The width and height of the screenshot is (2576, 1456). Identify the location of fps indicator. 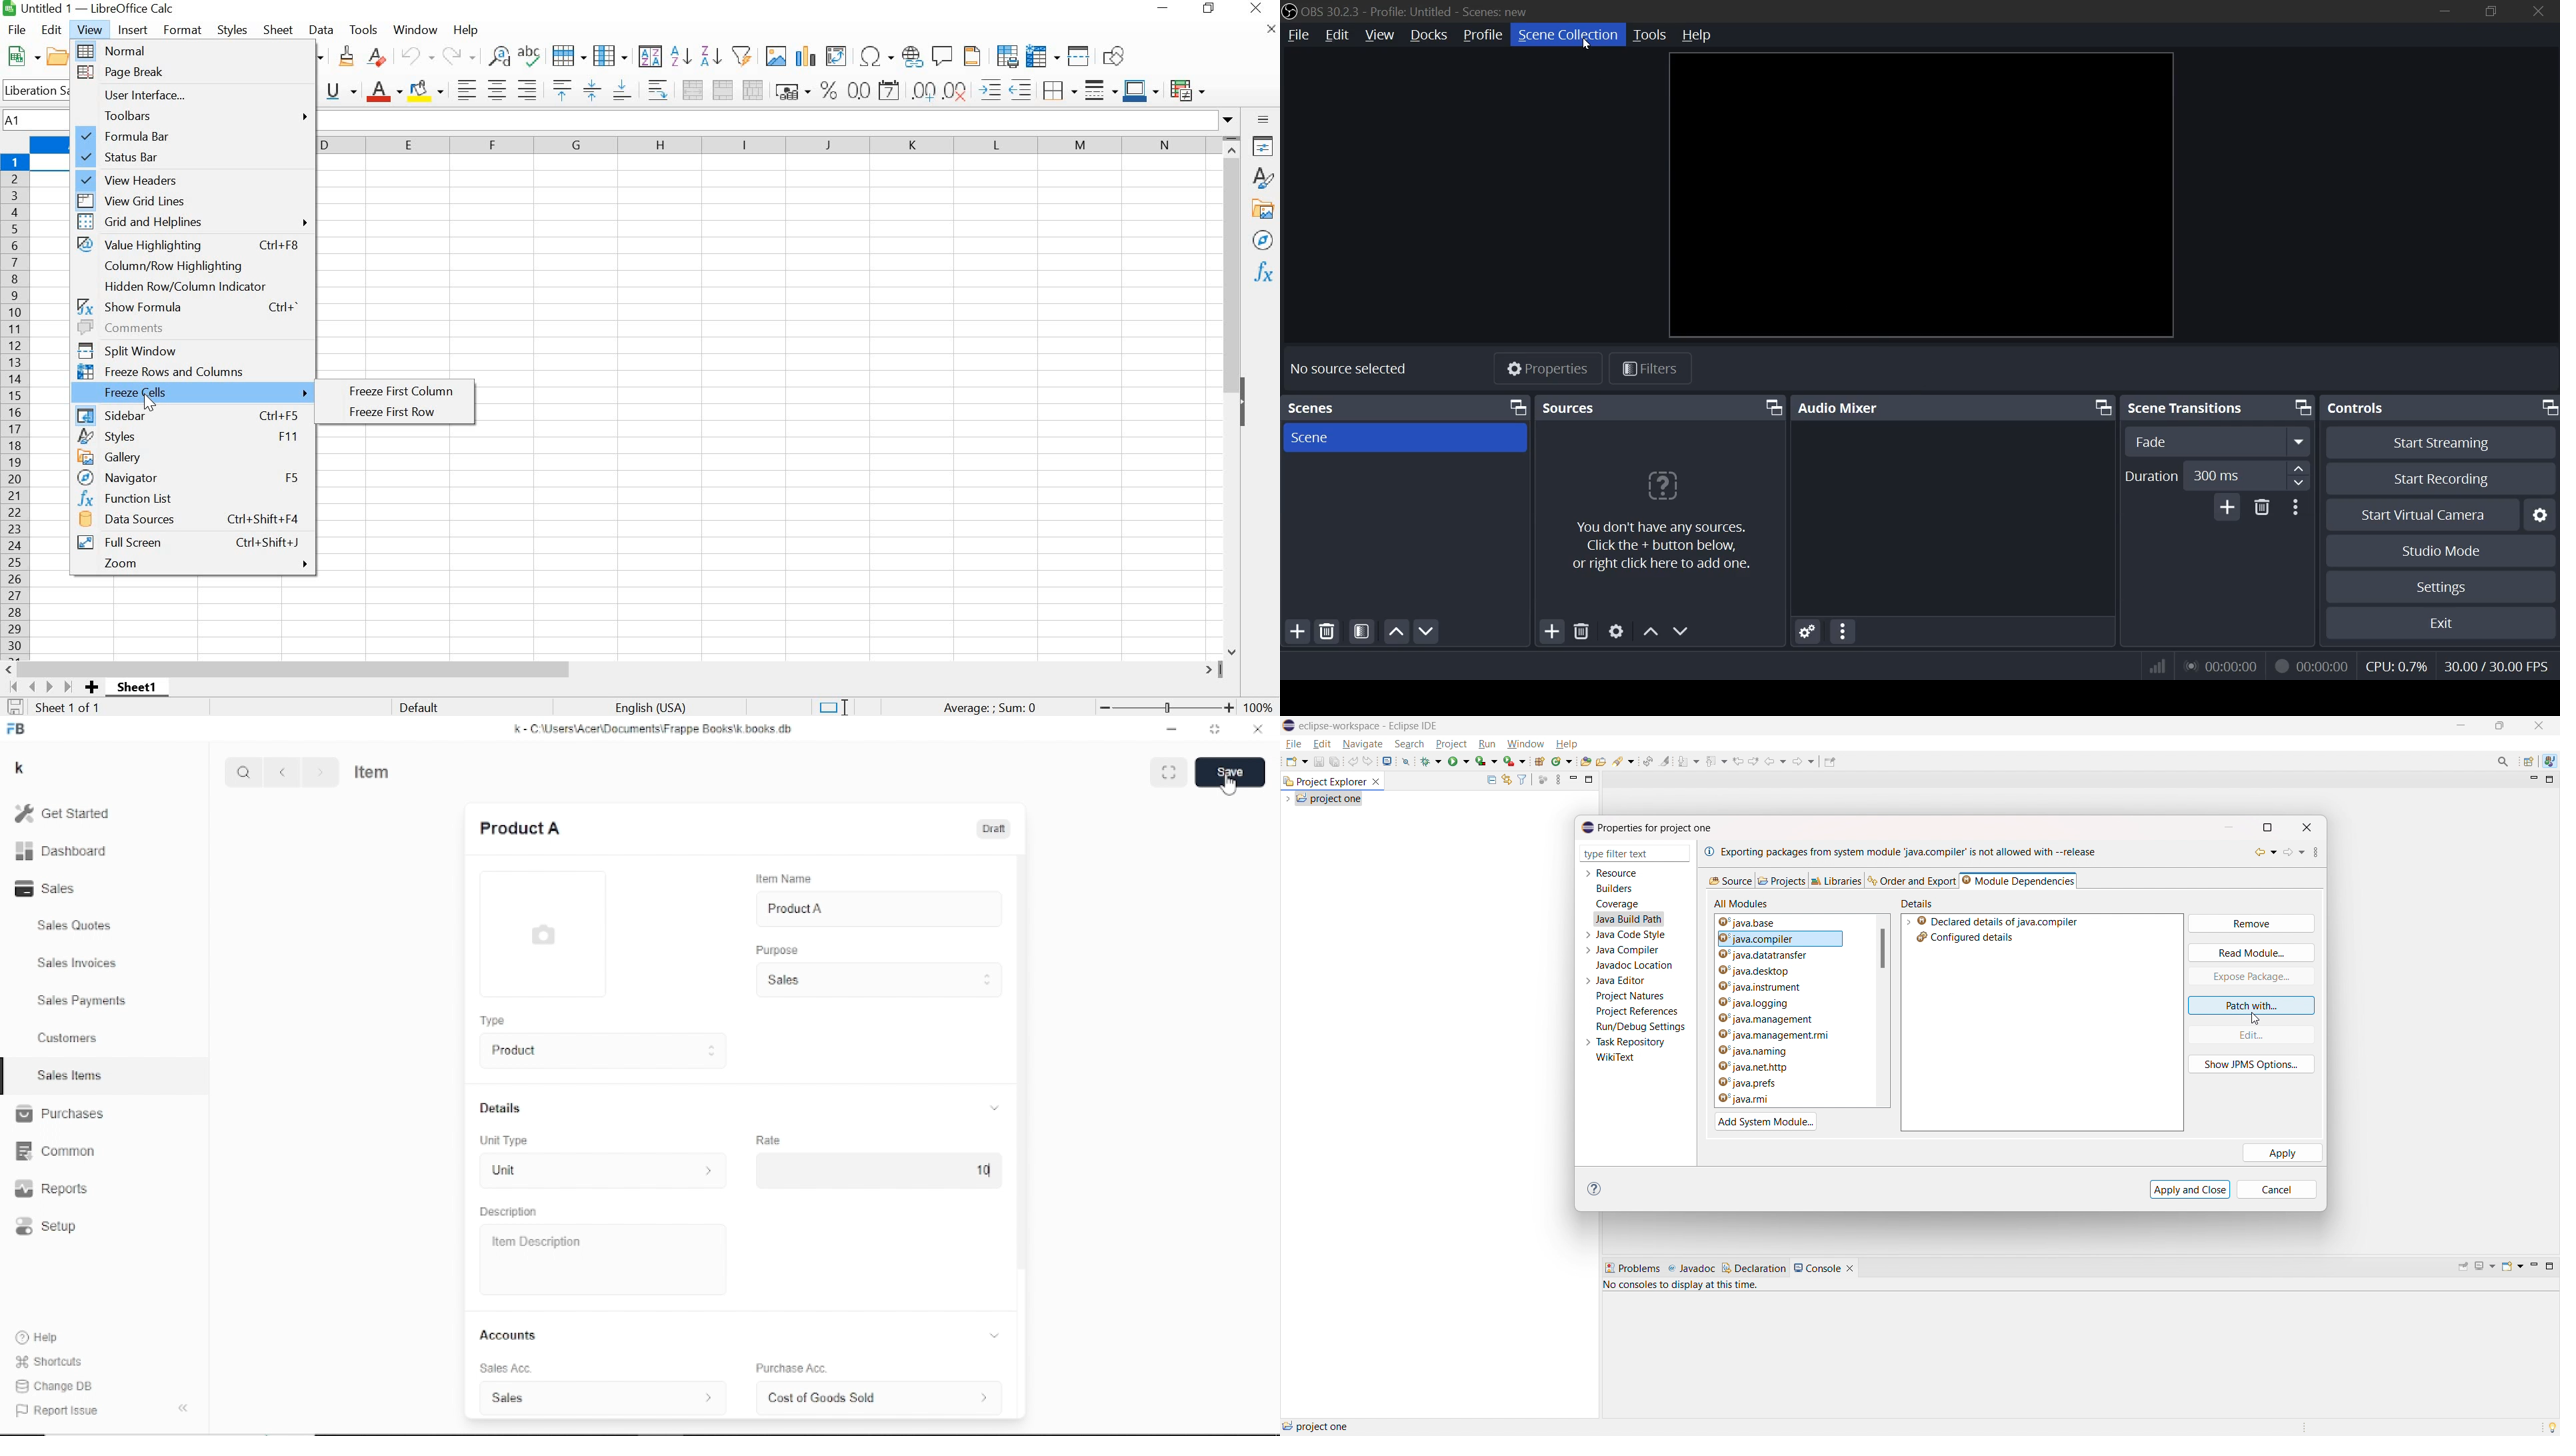
(2495, 665).